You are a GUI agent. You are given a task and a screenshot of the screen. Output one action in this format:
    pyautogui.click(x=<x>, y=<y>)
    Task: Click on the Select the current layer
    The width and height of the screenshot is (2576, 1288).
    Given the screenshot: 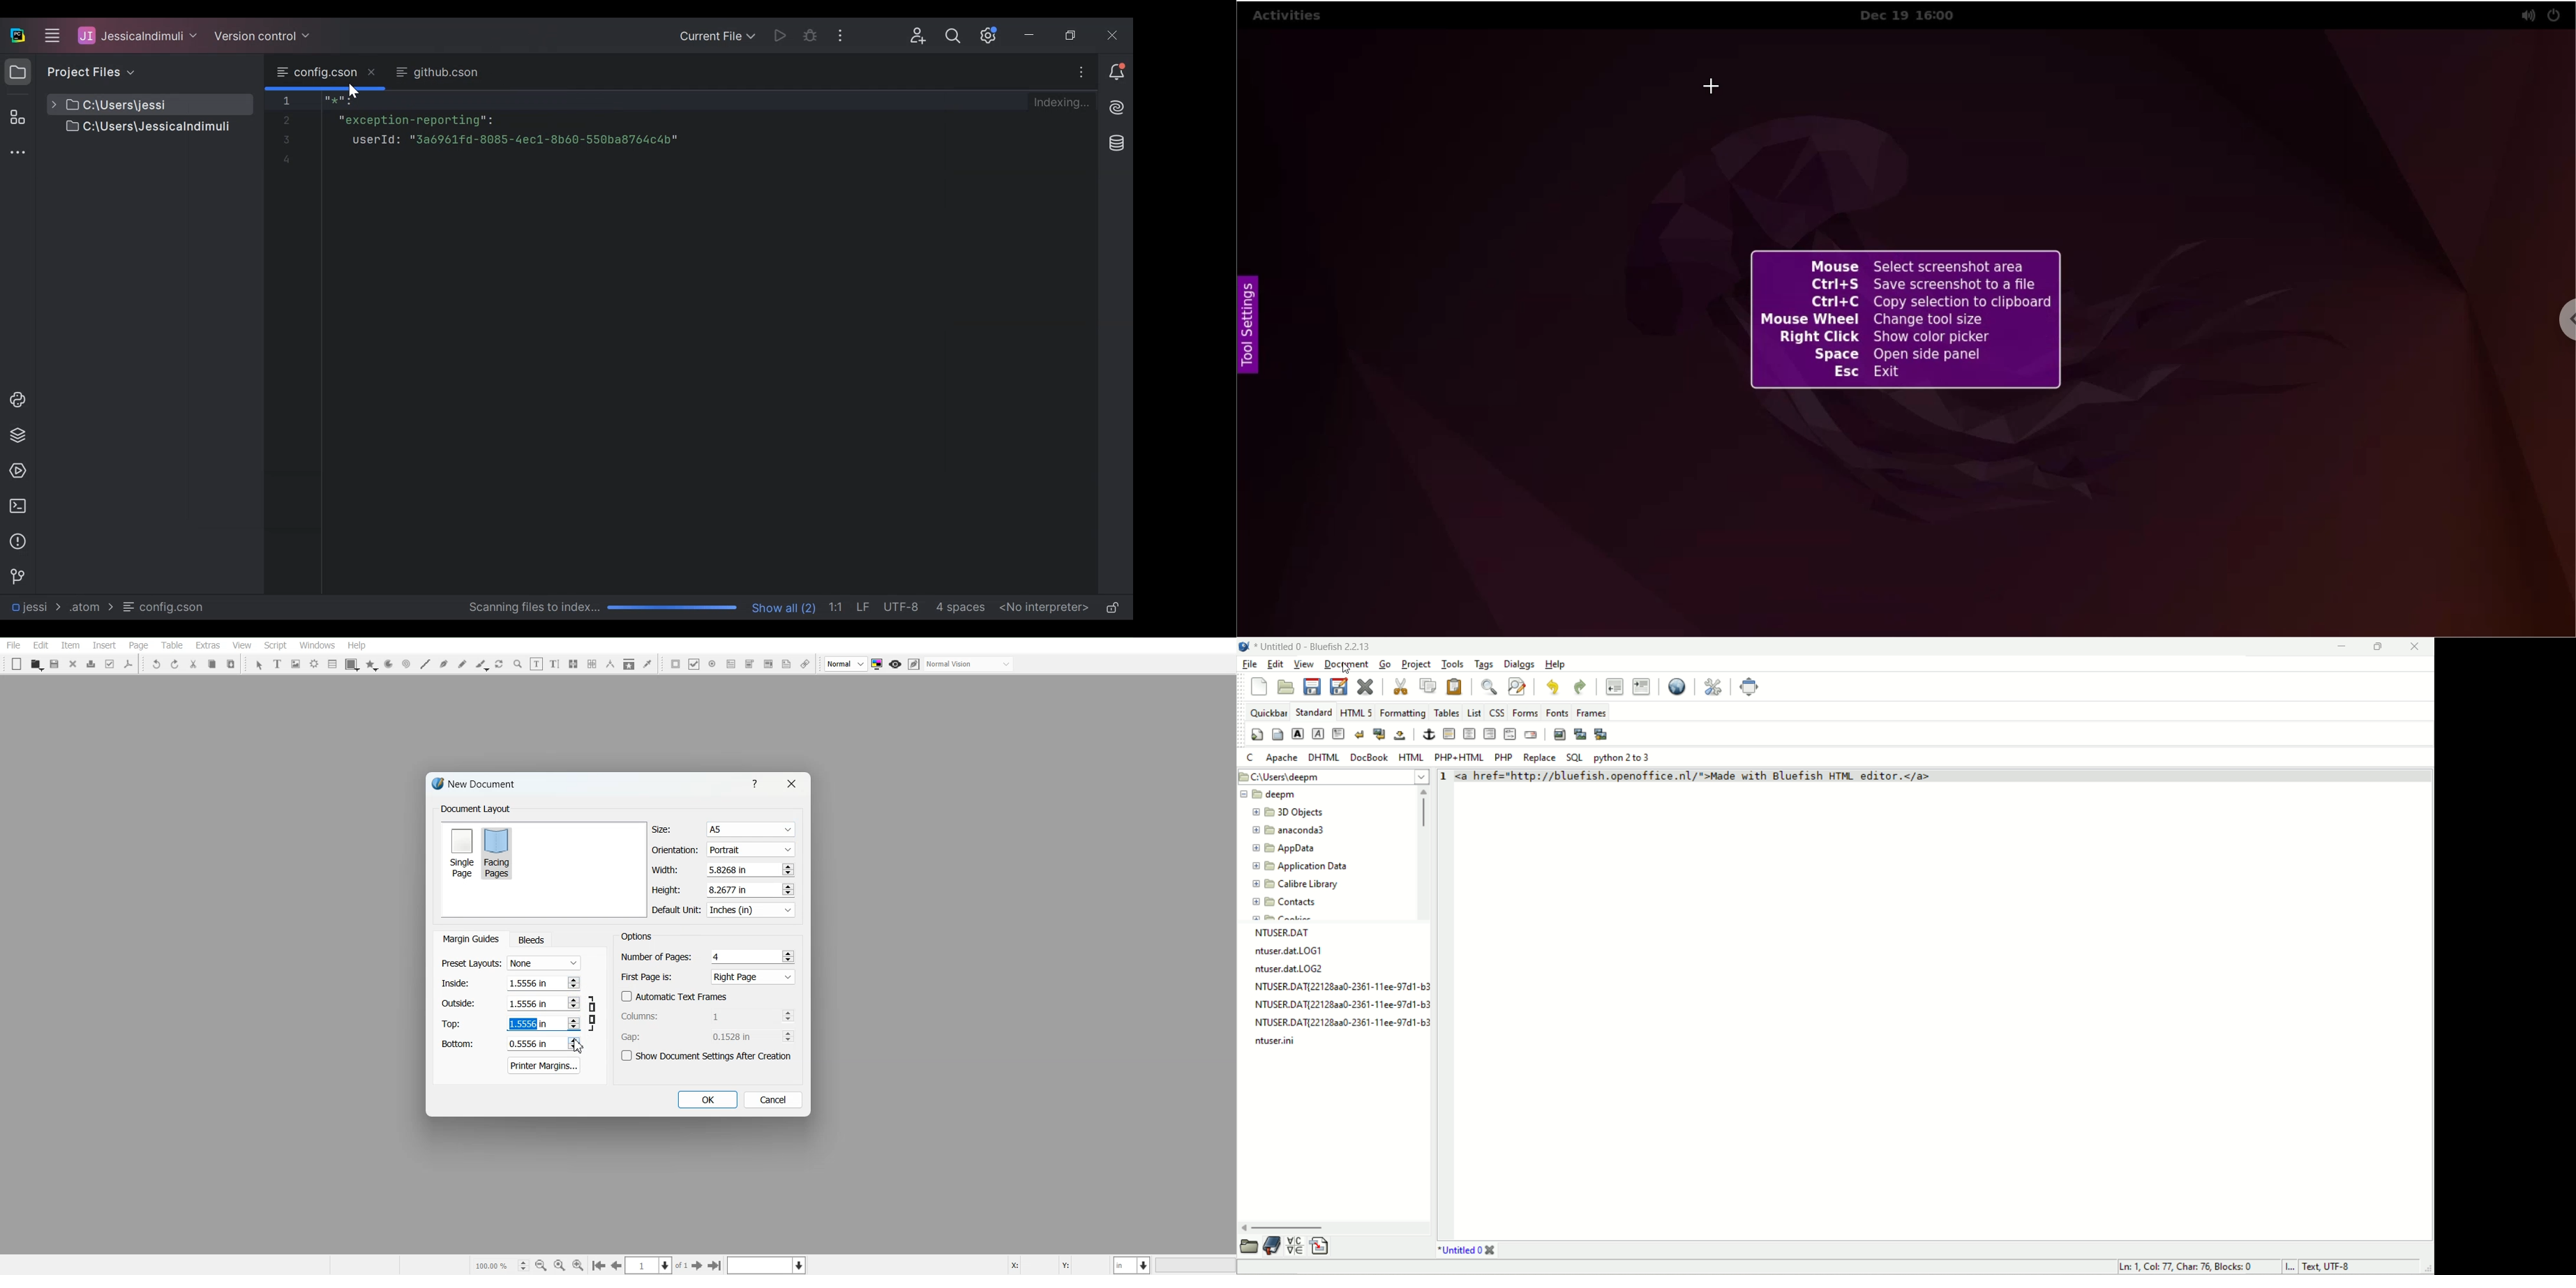 What is the action you would take?
    pyautogui.click(x=768, y=1265)
    